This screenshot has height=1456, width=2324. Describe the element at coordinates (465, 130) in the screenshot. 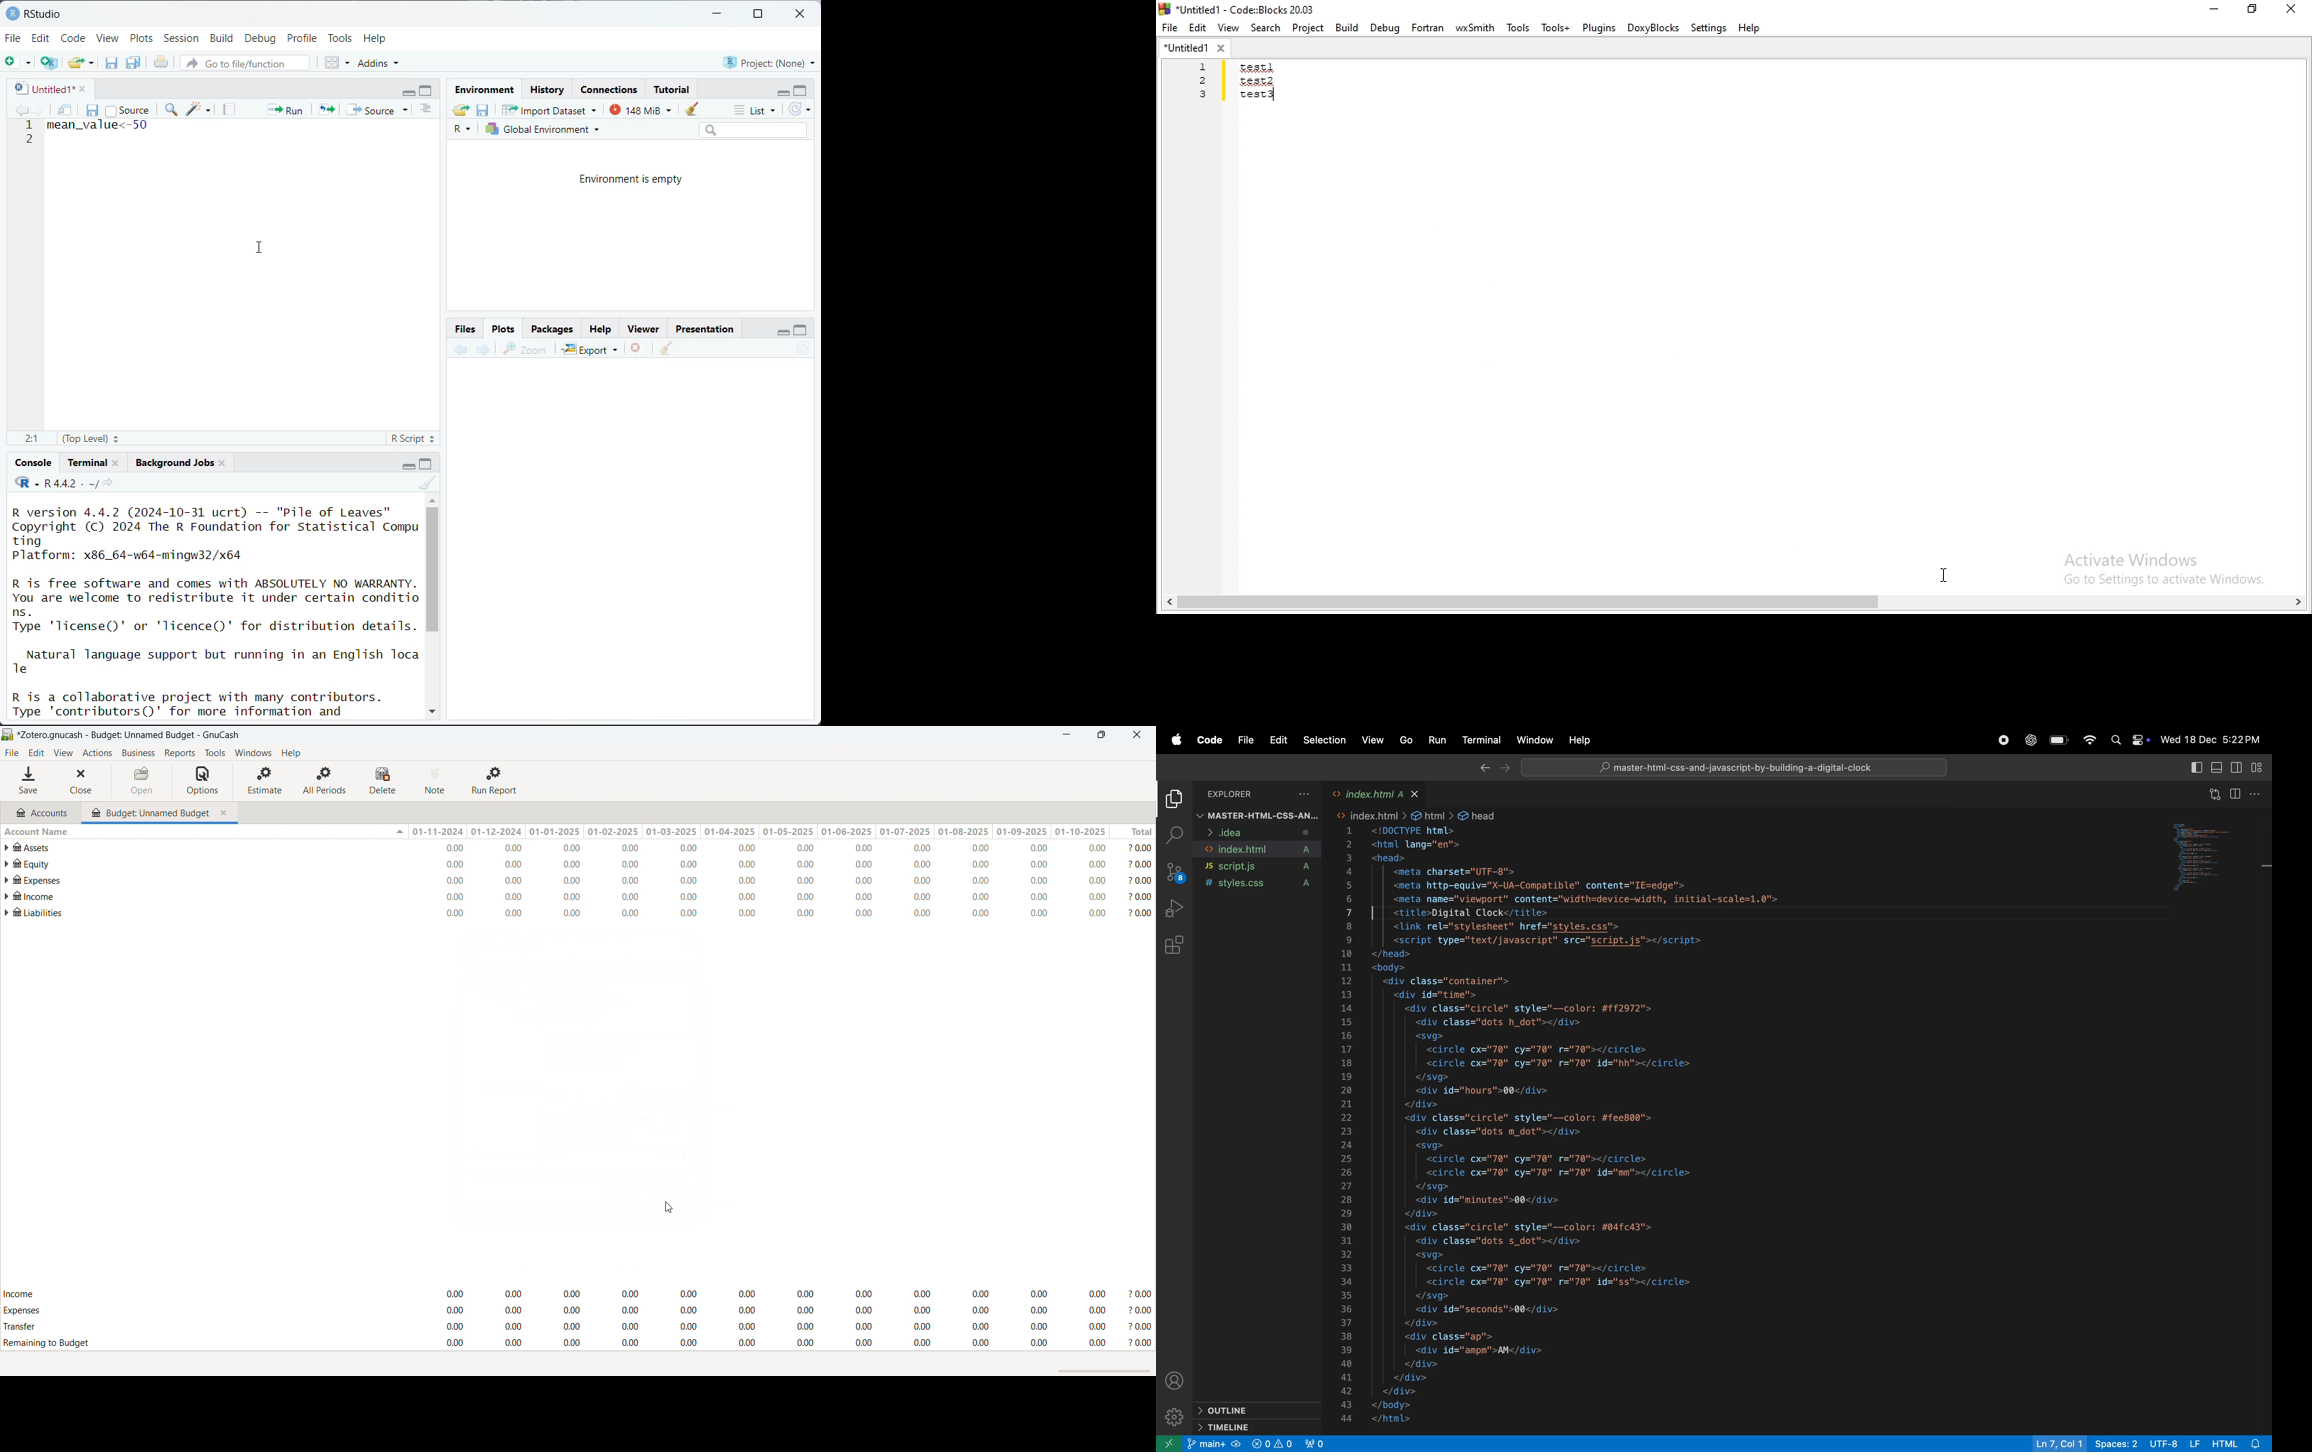

I see `R` at that location.